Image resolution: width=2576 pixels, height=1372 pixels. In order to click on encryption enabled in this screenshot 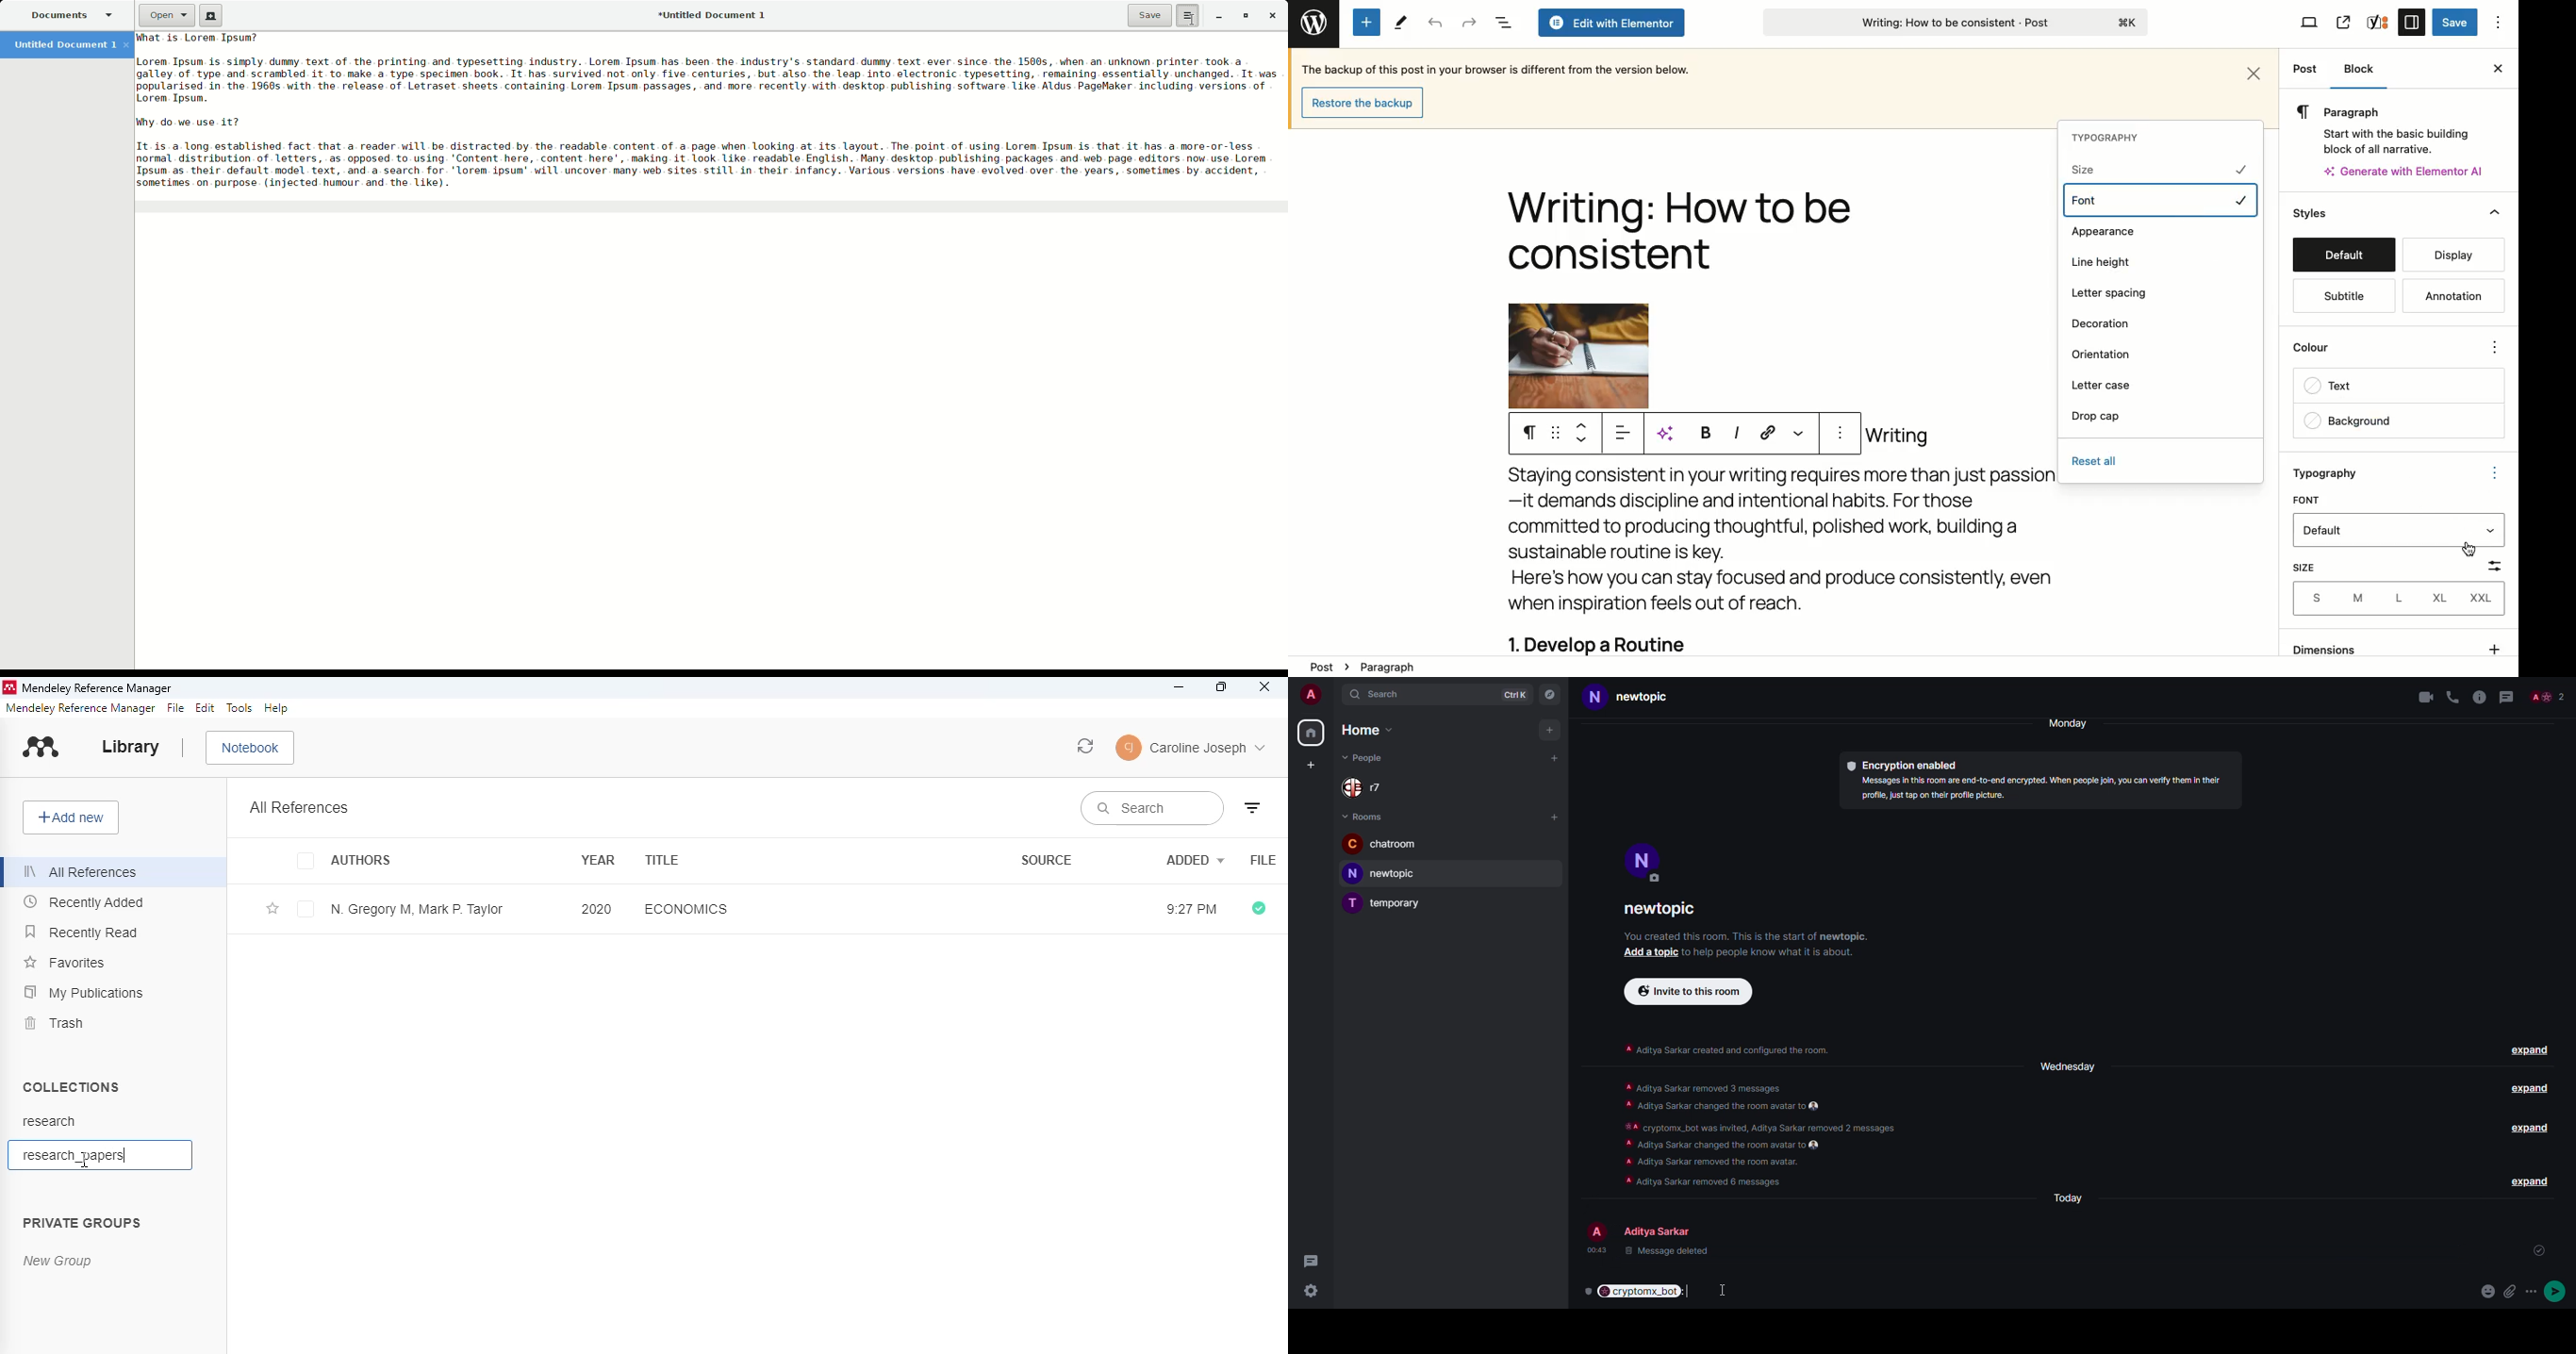, I will do `click(1905, 766)`.